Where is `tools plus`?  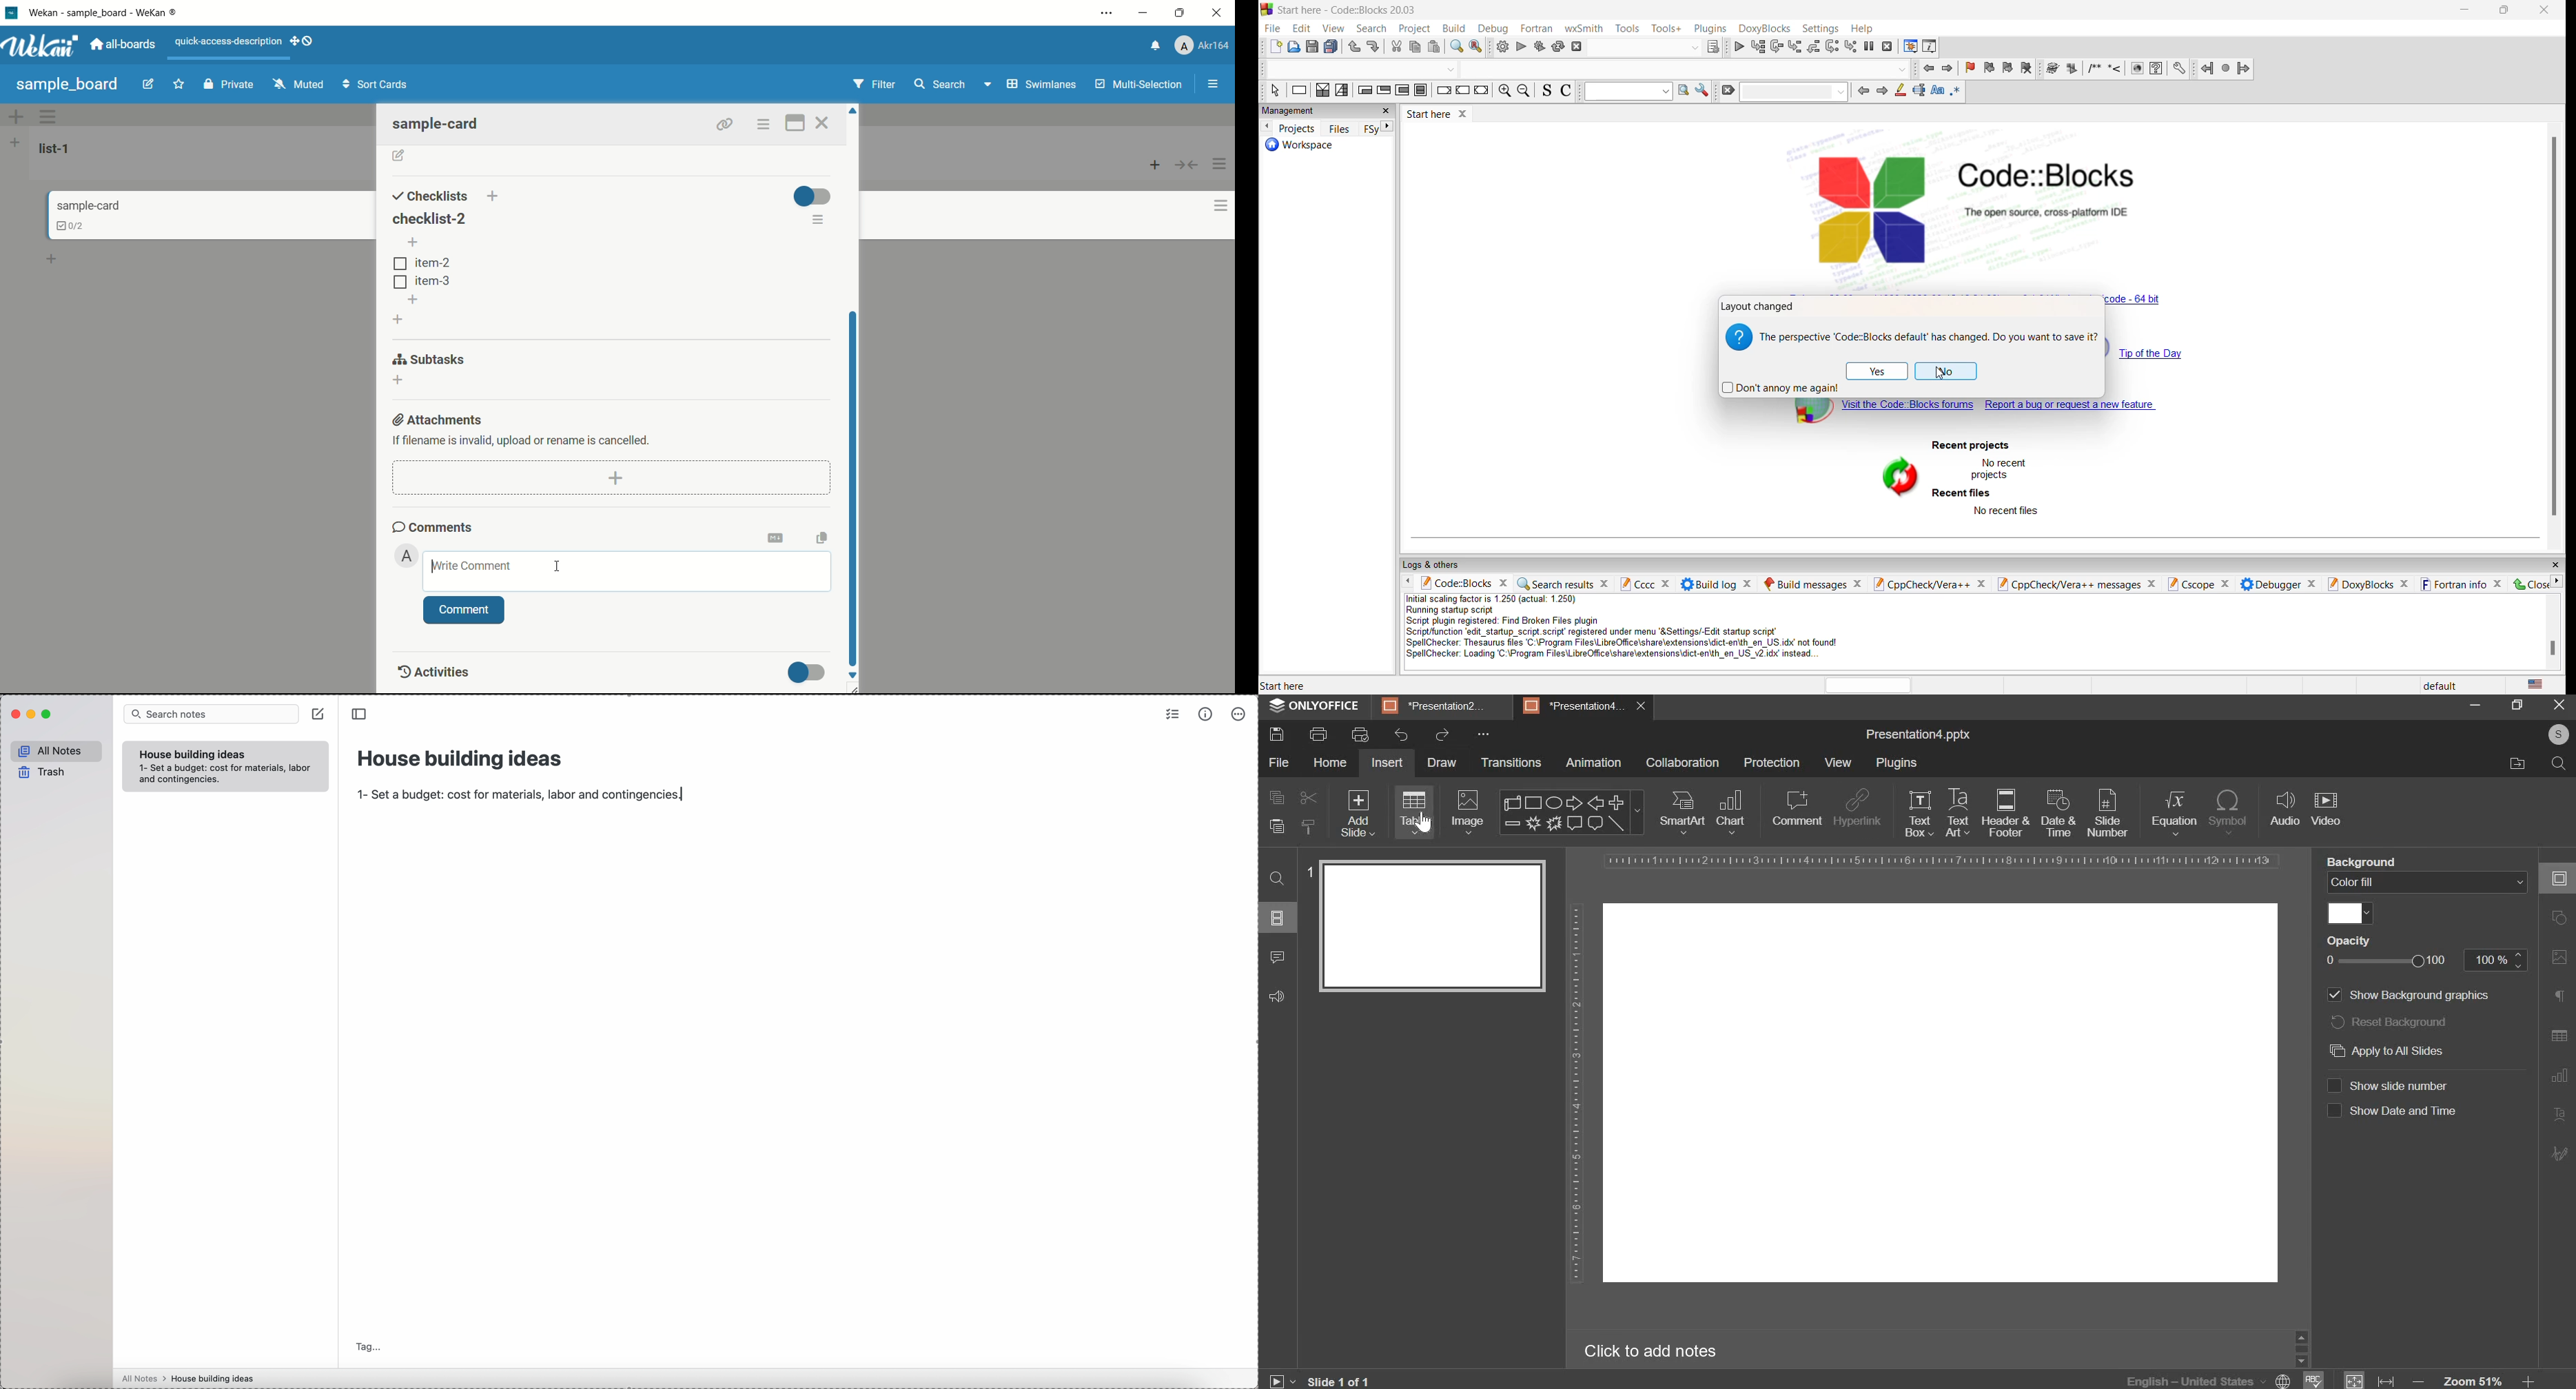 tools plus is located at coordinates (1666, 29).